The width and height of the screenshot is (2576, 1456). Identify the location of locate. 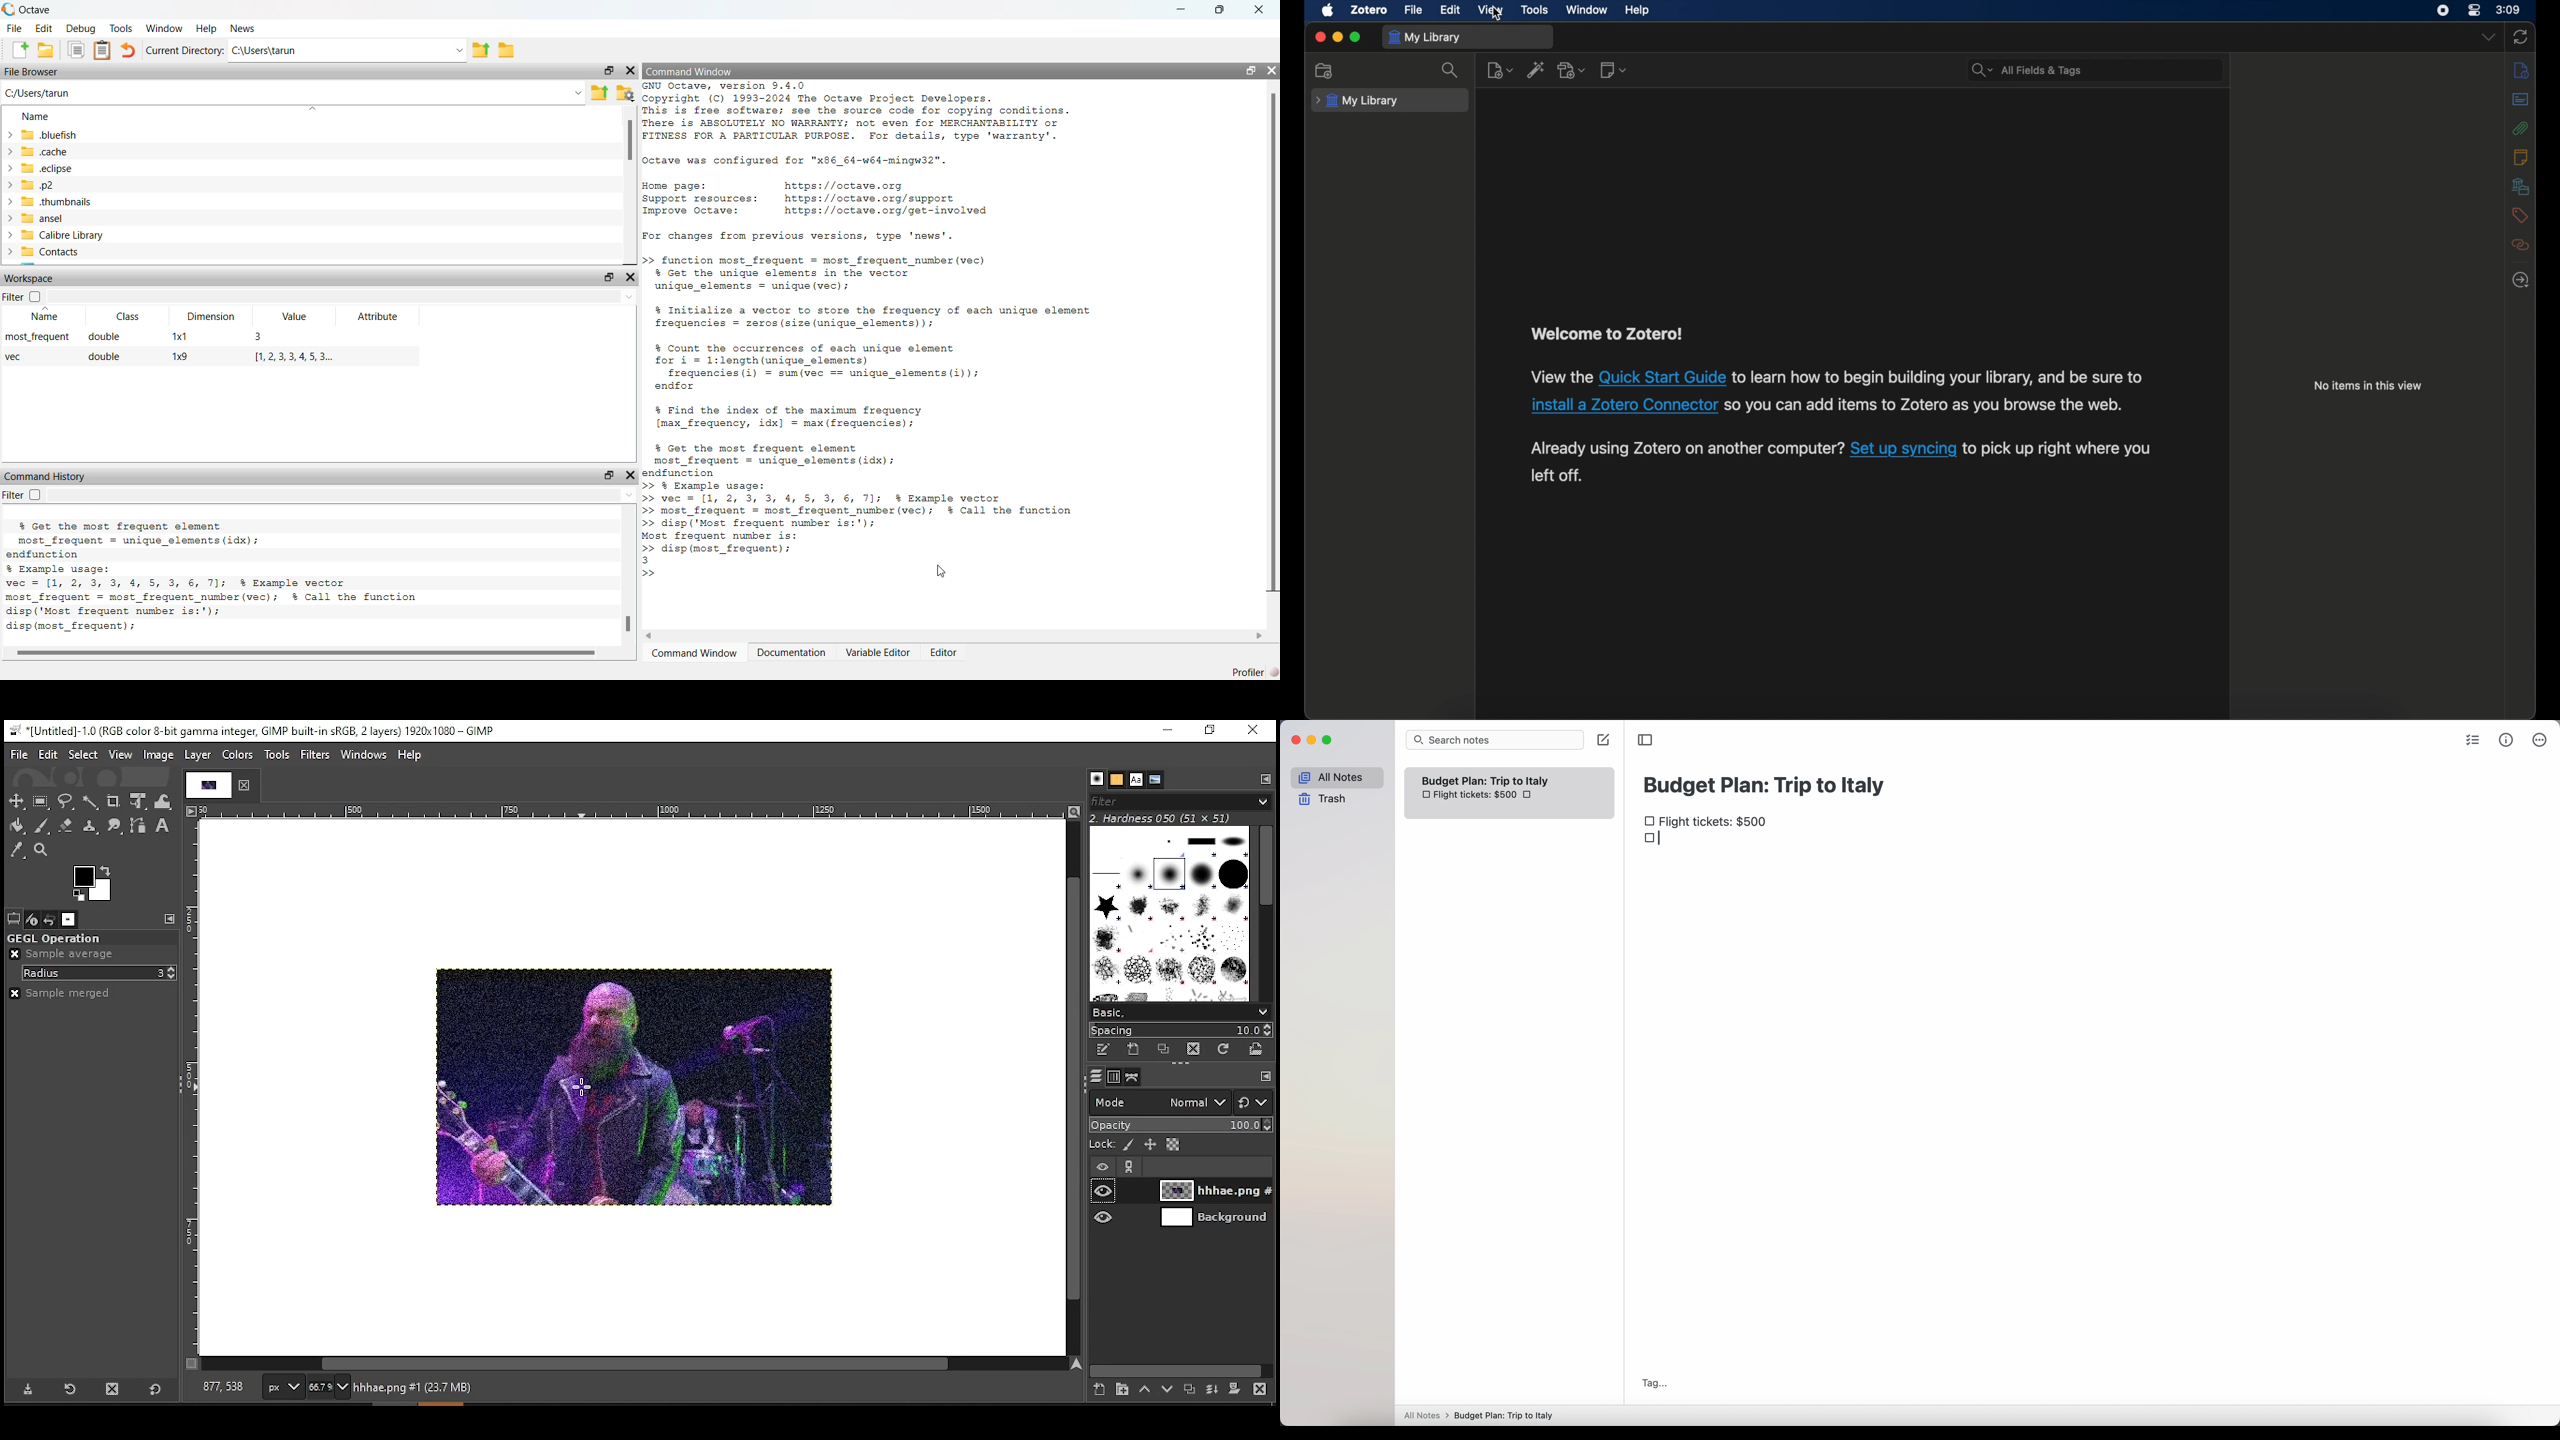
(2521, 279).